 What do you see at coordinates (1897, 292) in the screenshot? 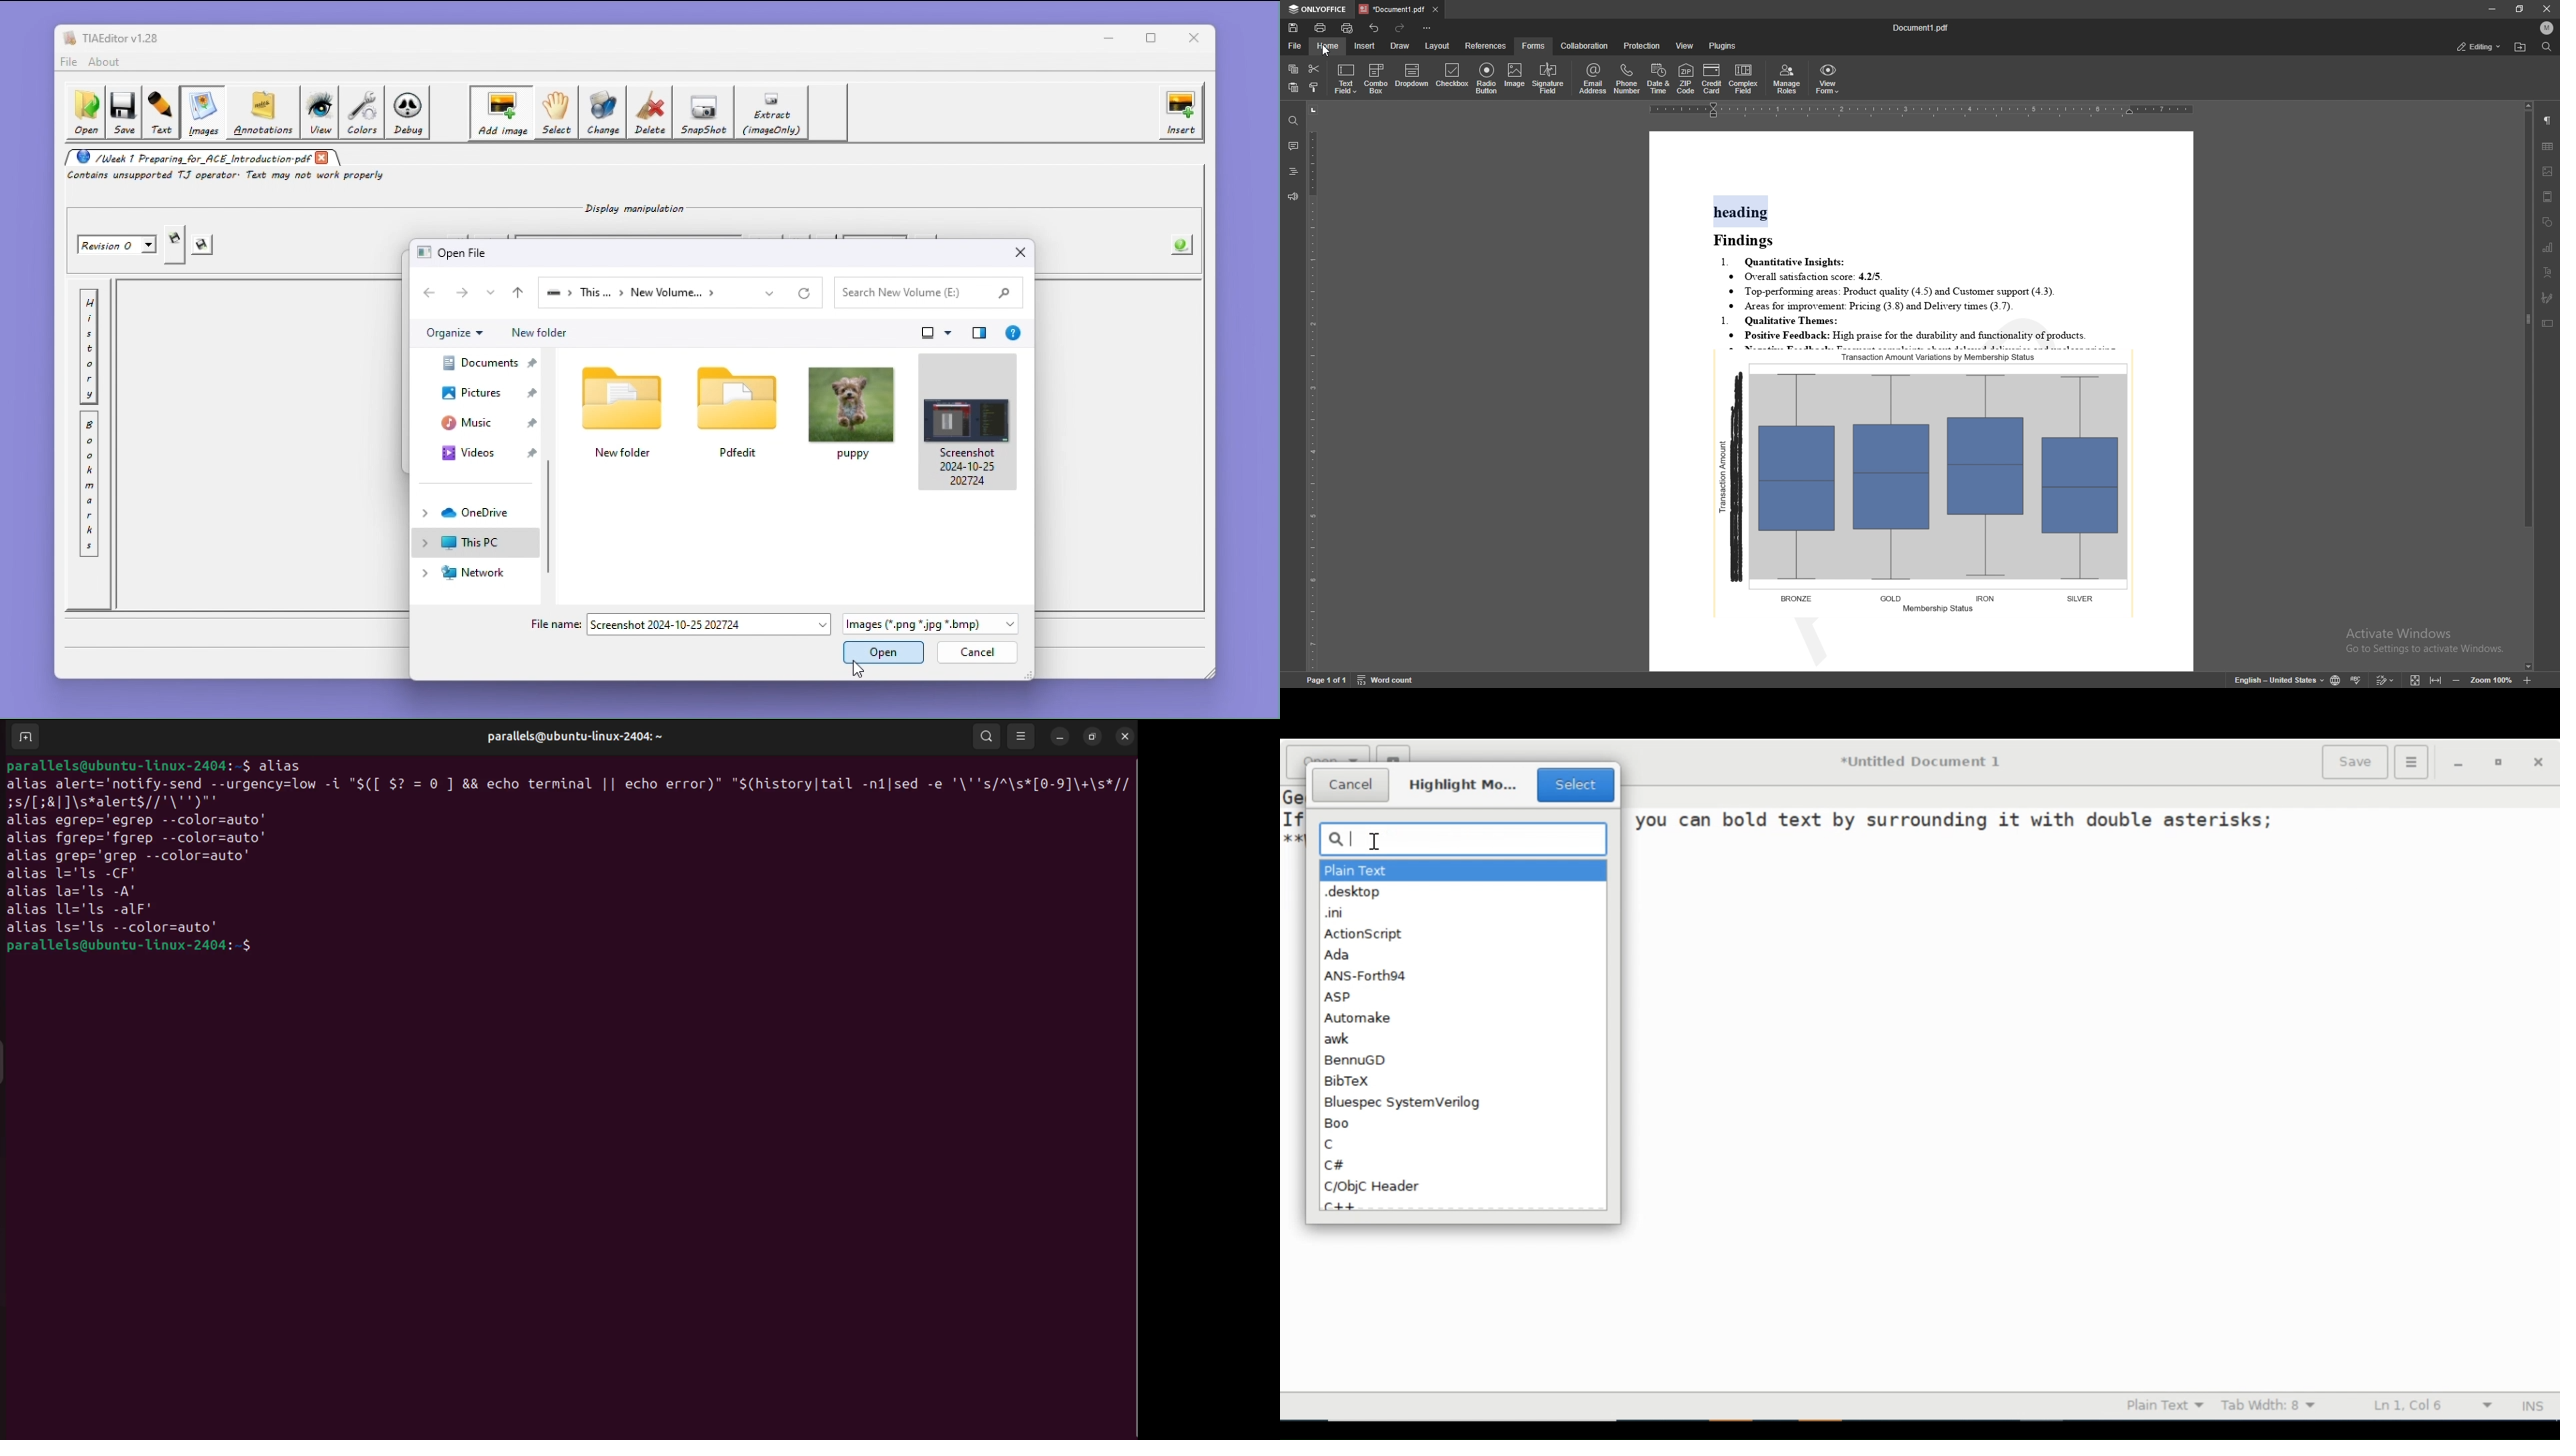
I see `® Top-performung areas: Product quality (4.5) and Customer support (4.3).` at bounding box center [1897, 292].